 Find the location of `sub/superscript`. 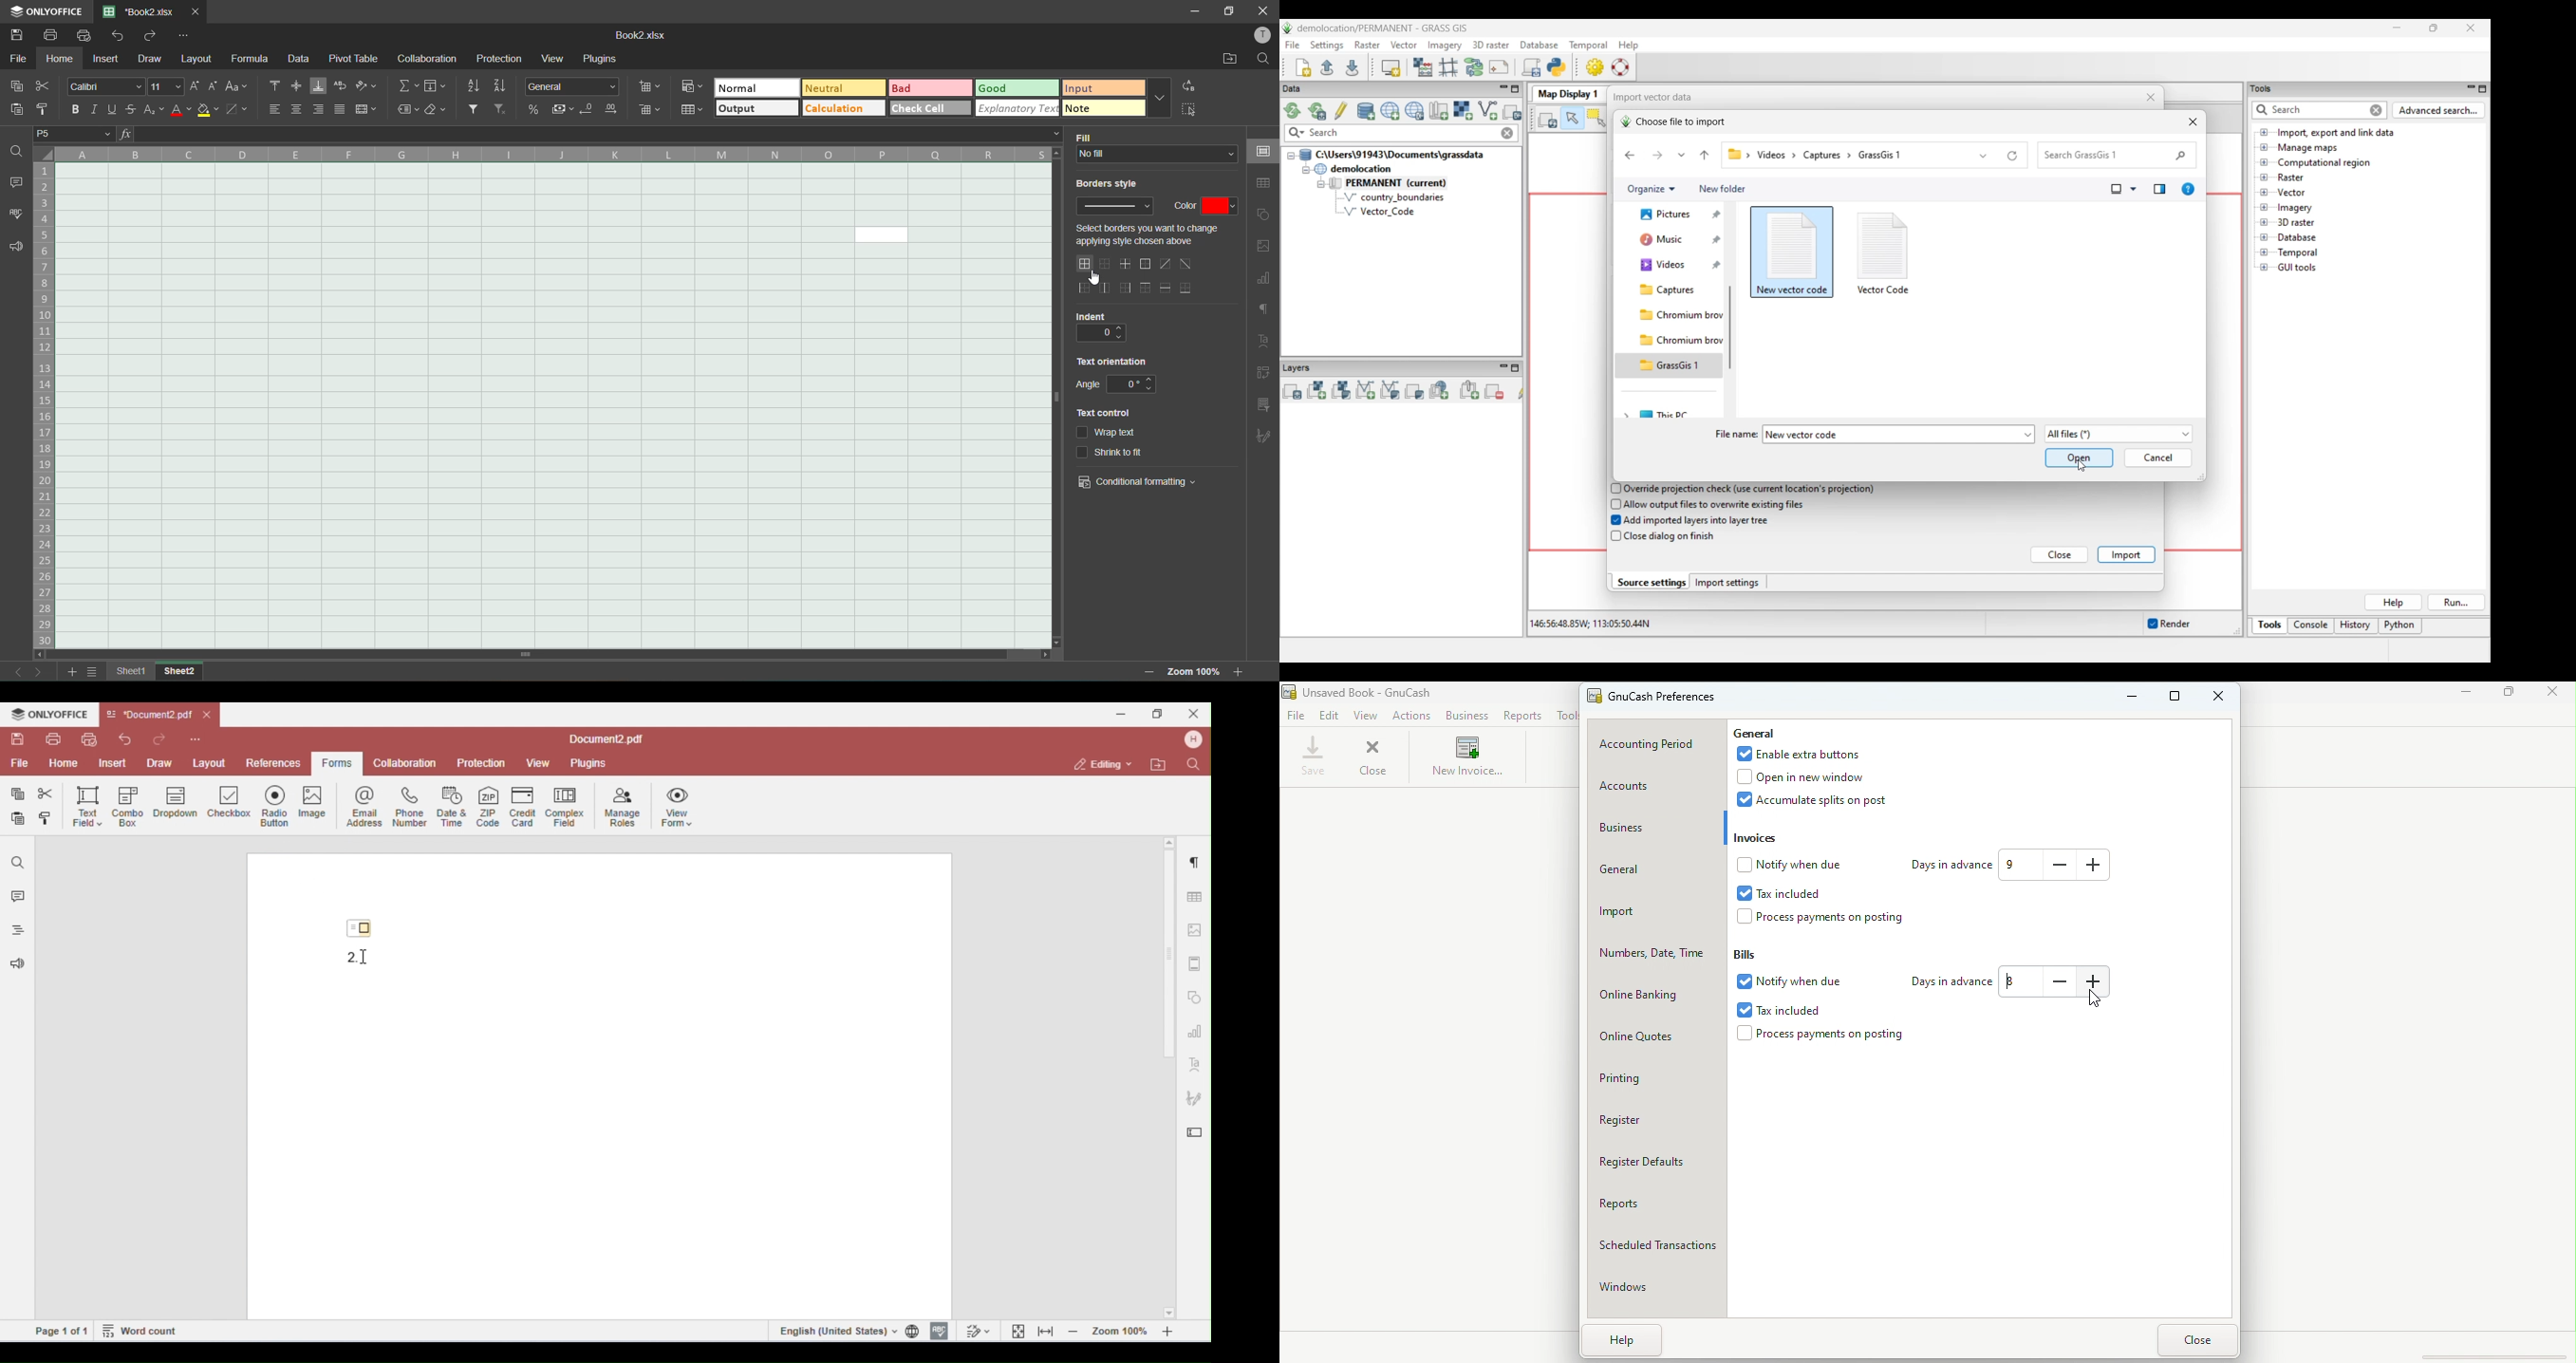

sub/superscript is located at coordinates (155, 112).